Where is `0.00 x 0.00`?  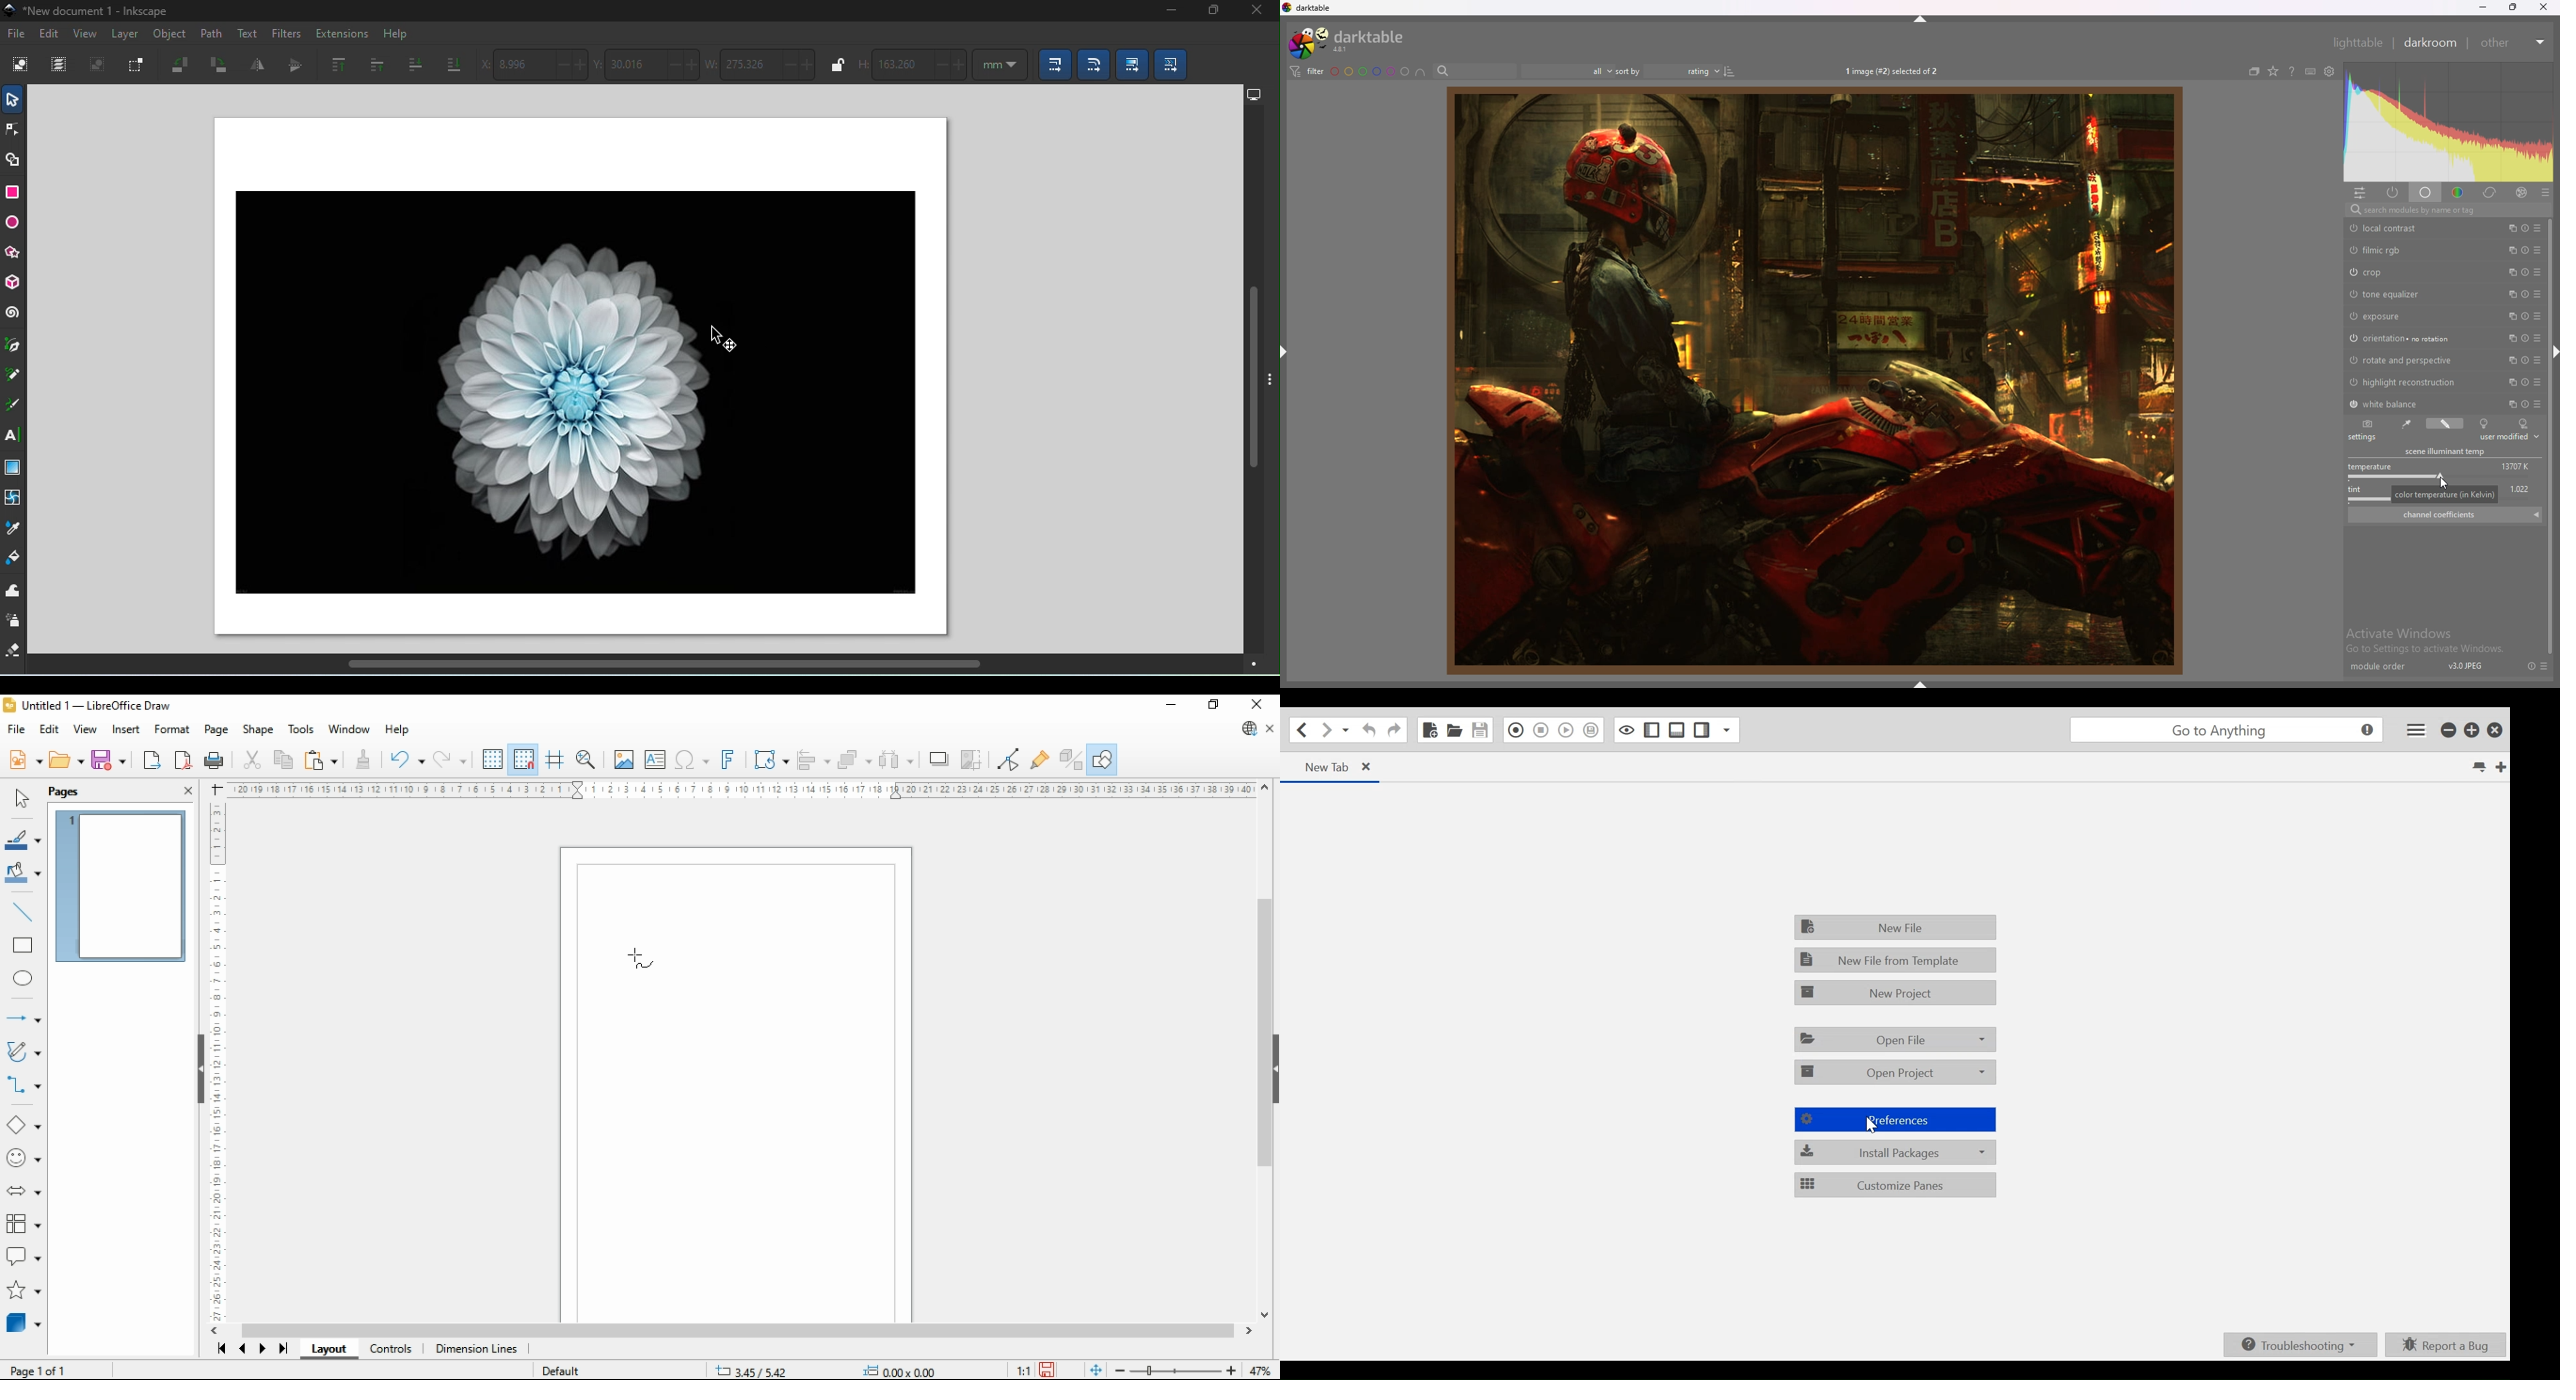
0.00 x 0.00 is located at coordinates (900, 1368).